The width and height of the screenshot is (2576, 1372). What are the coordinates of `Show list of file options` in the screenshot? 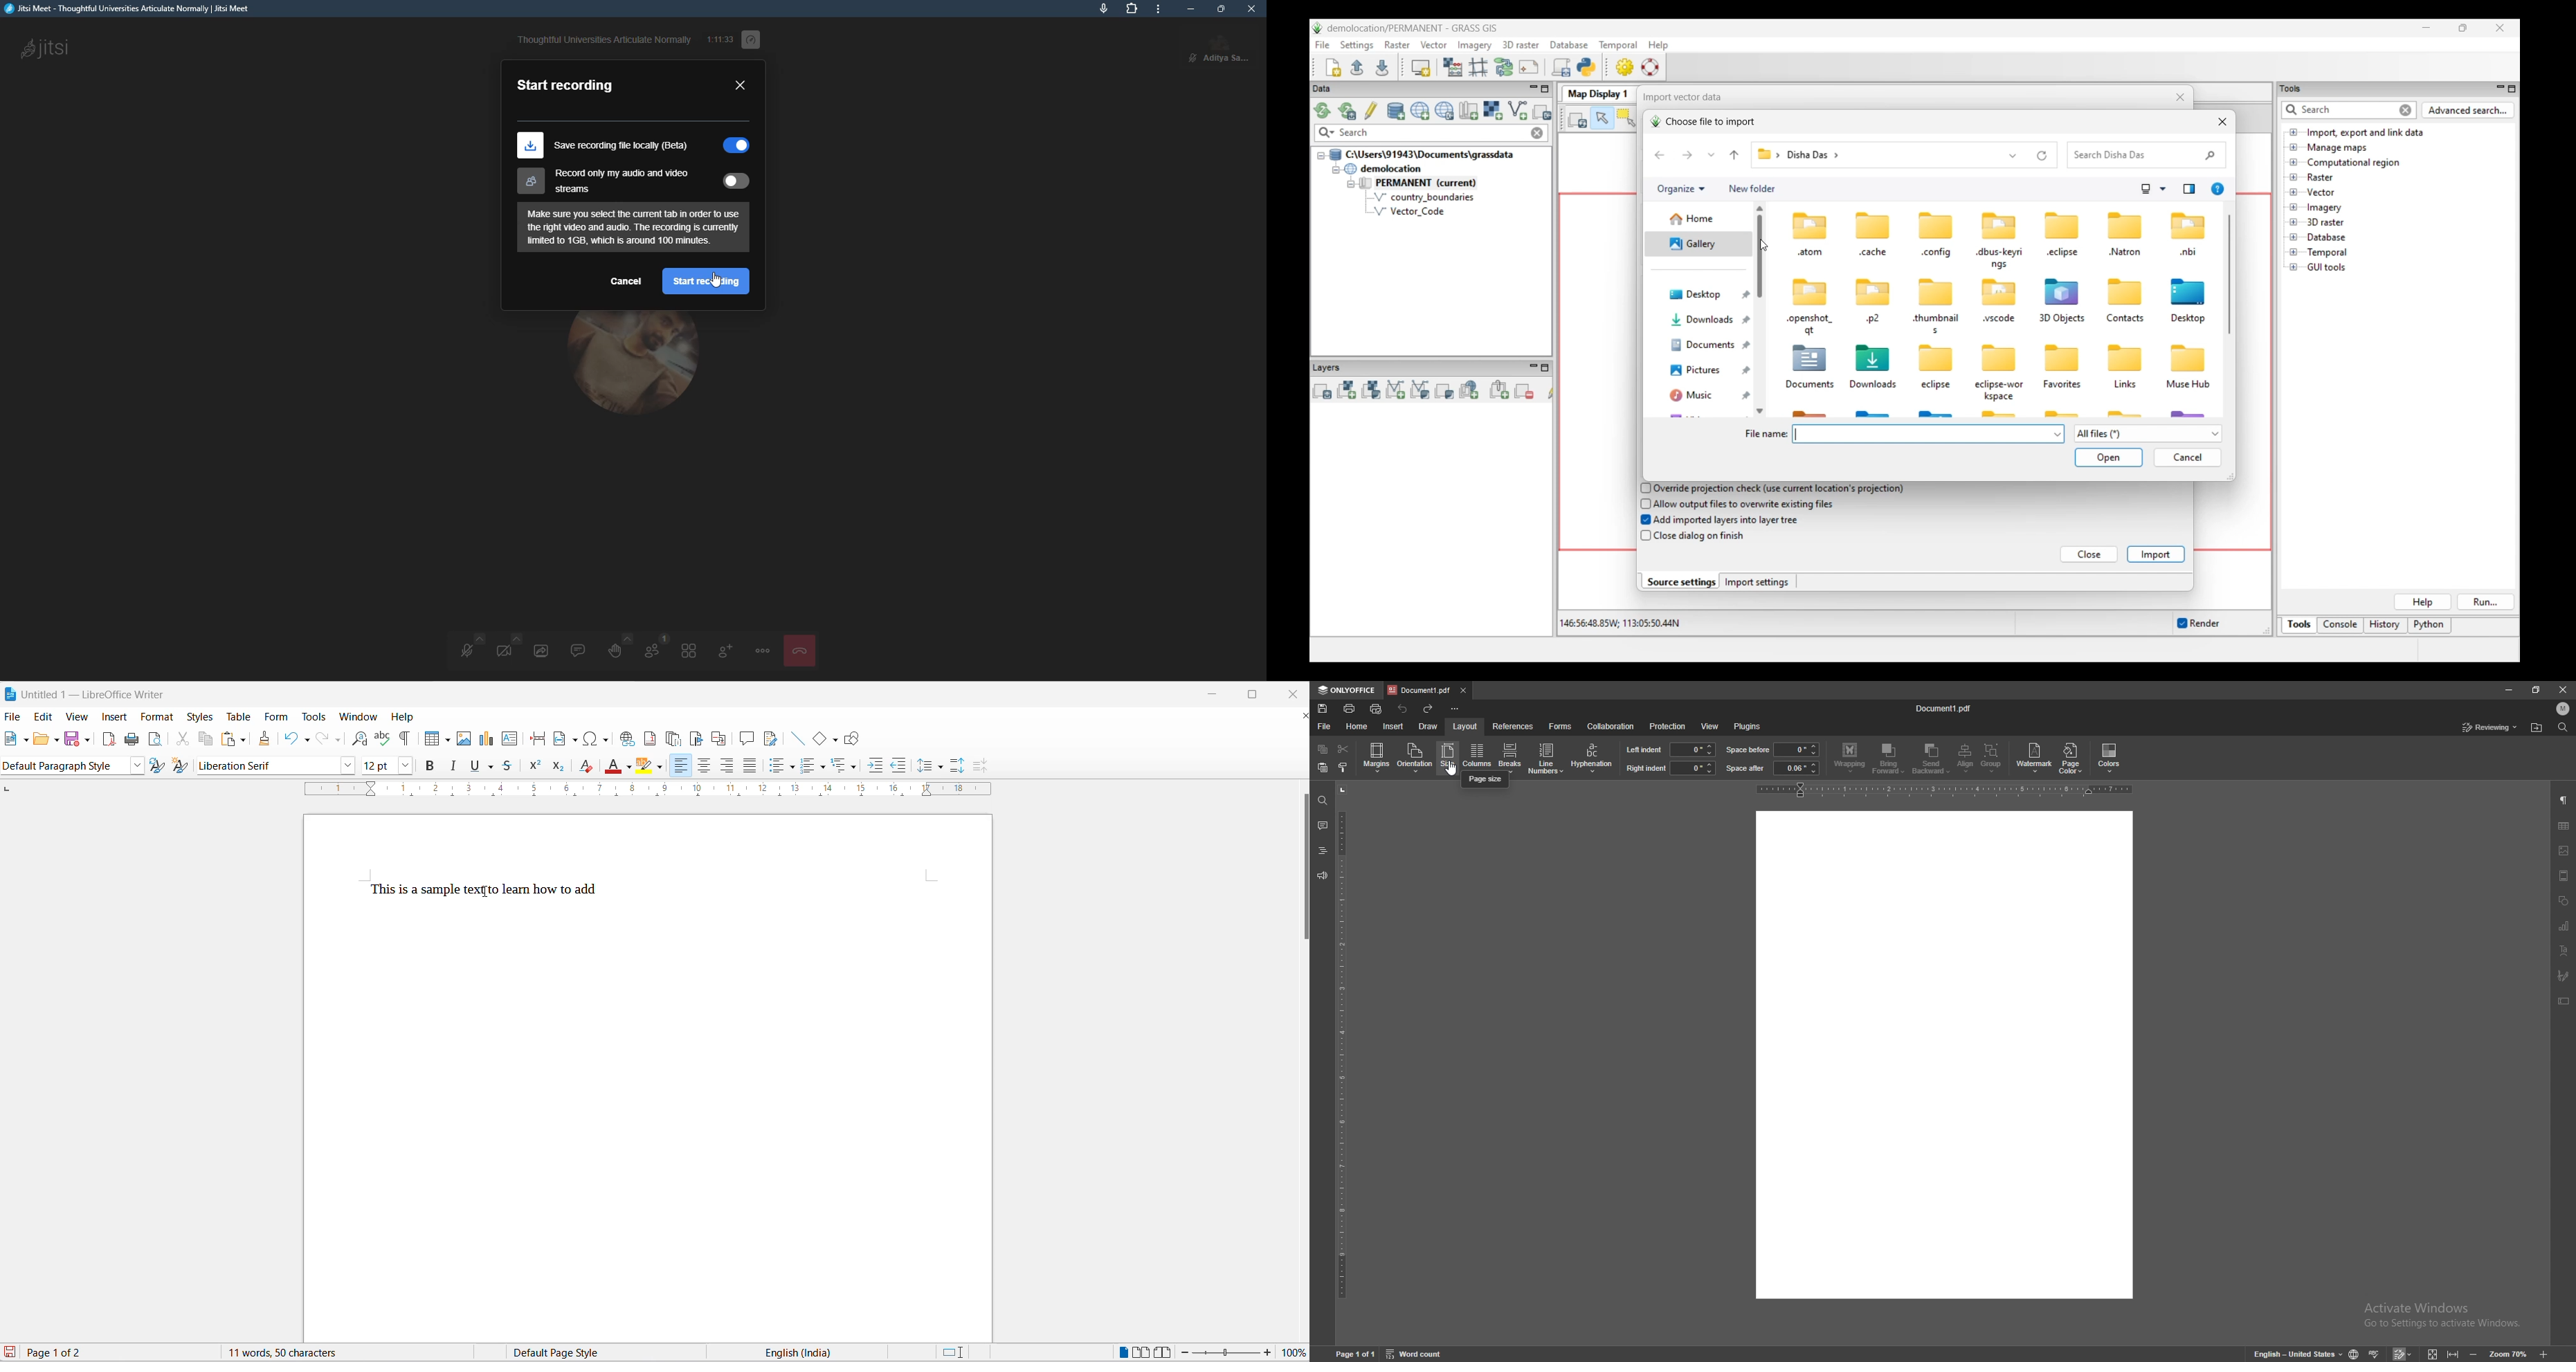 It's located at (2147, 434).